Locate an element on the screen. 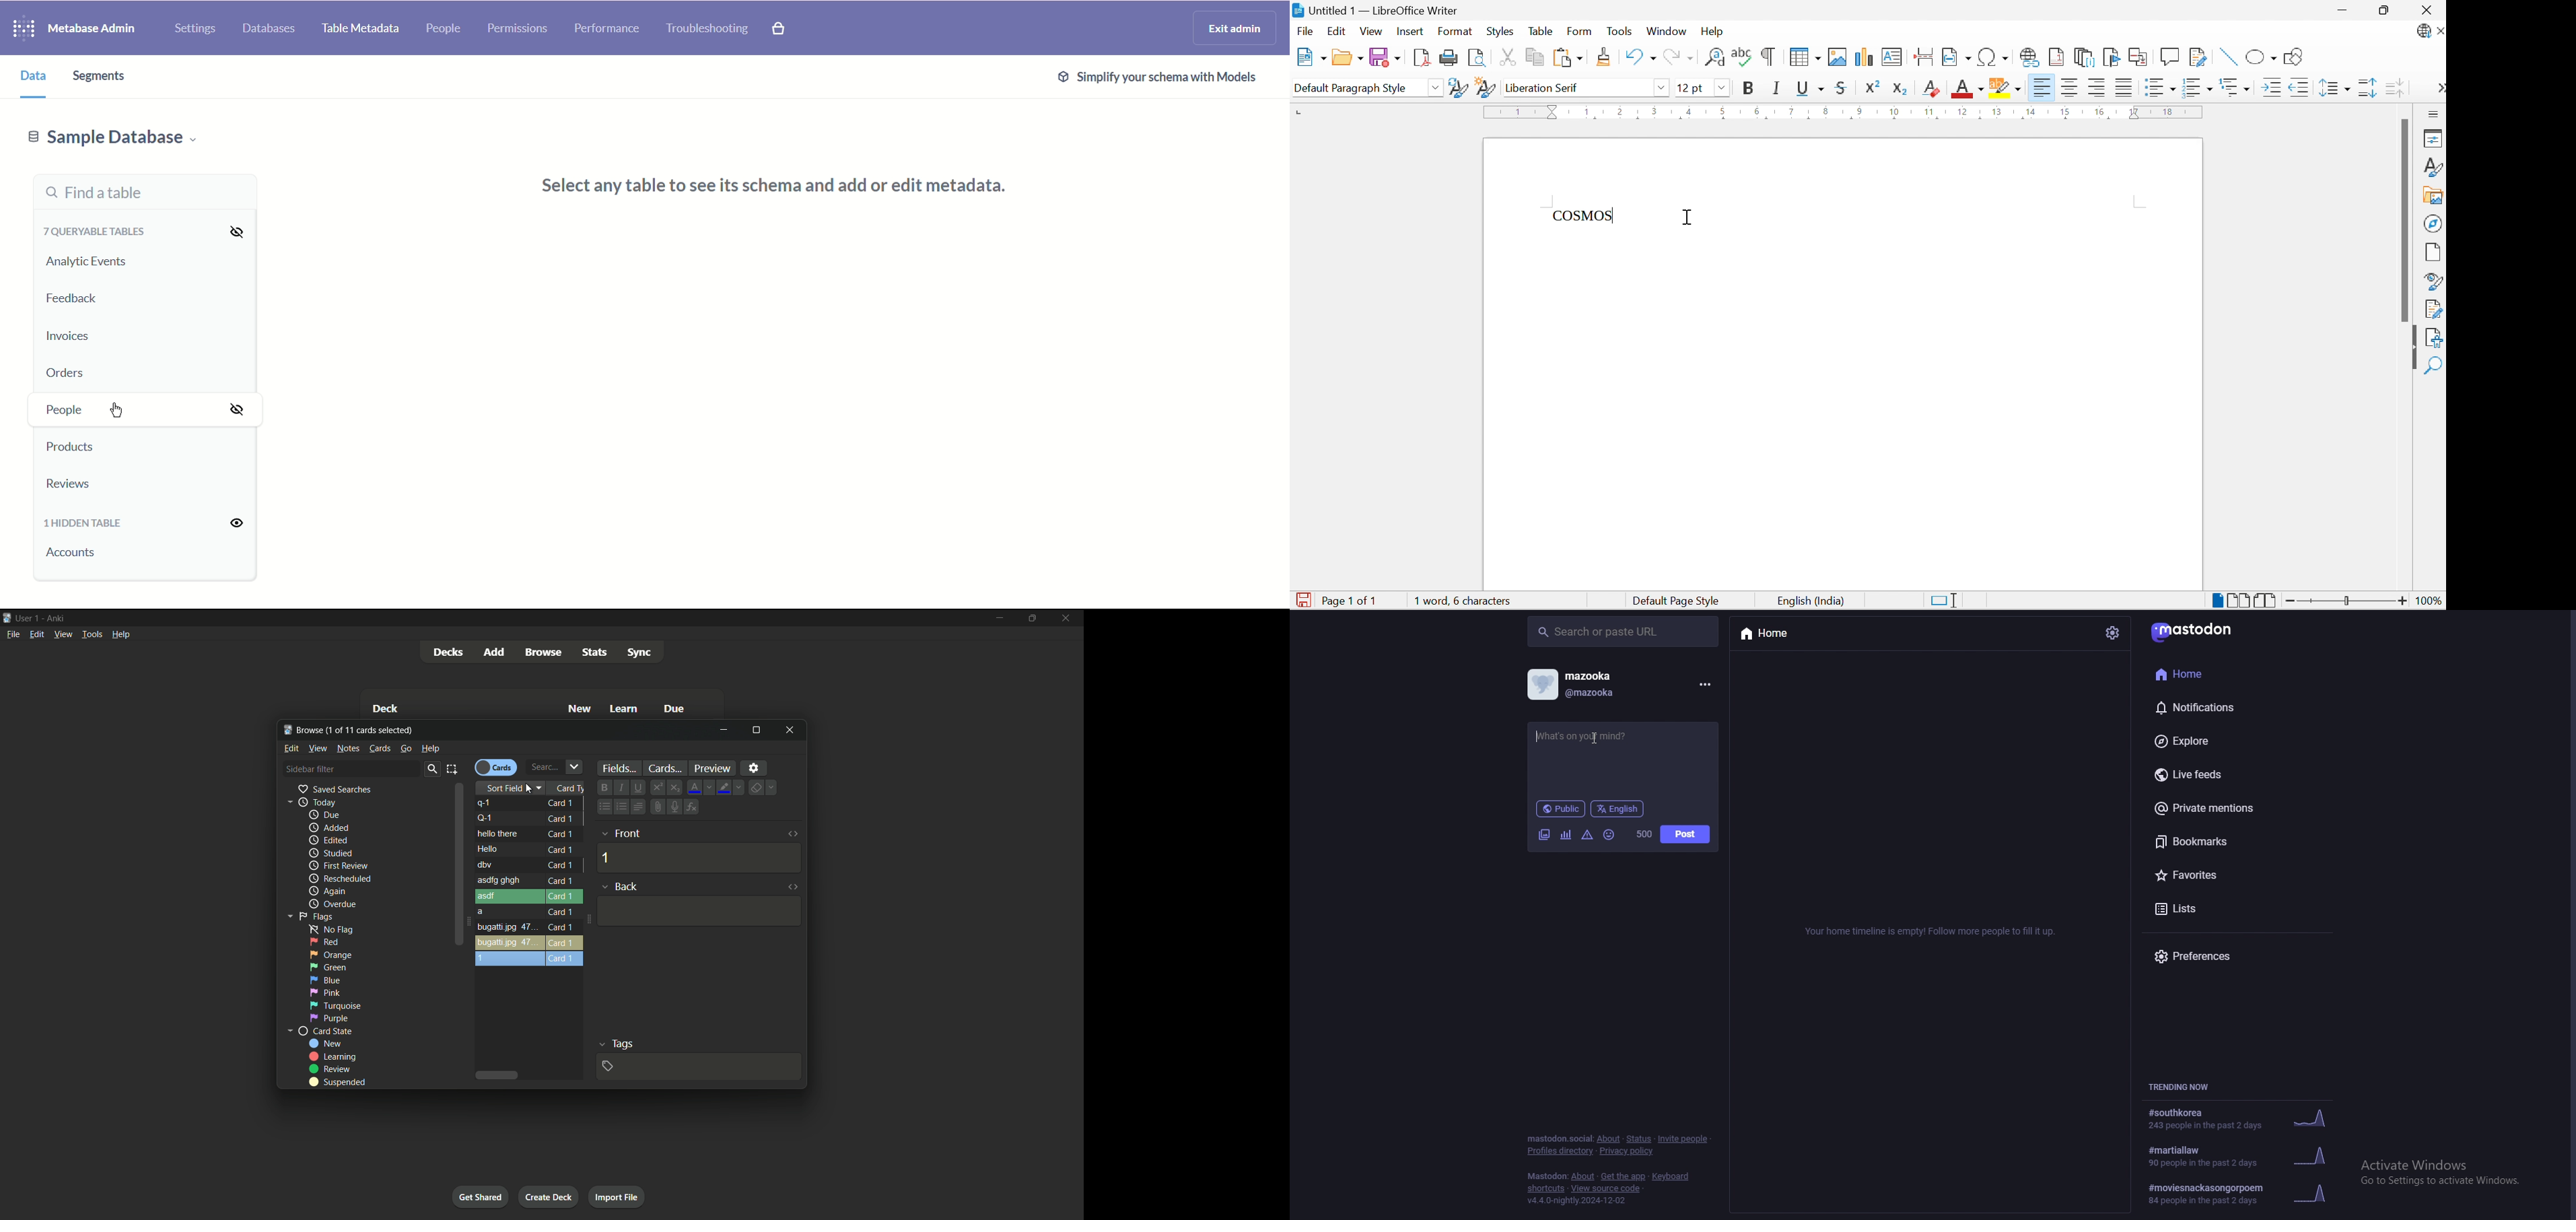 The height and width of the screenshot is (1232, 2576). image is located at coordinates (1544, 834).